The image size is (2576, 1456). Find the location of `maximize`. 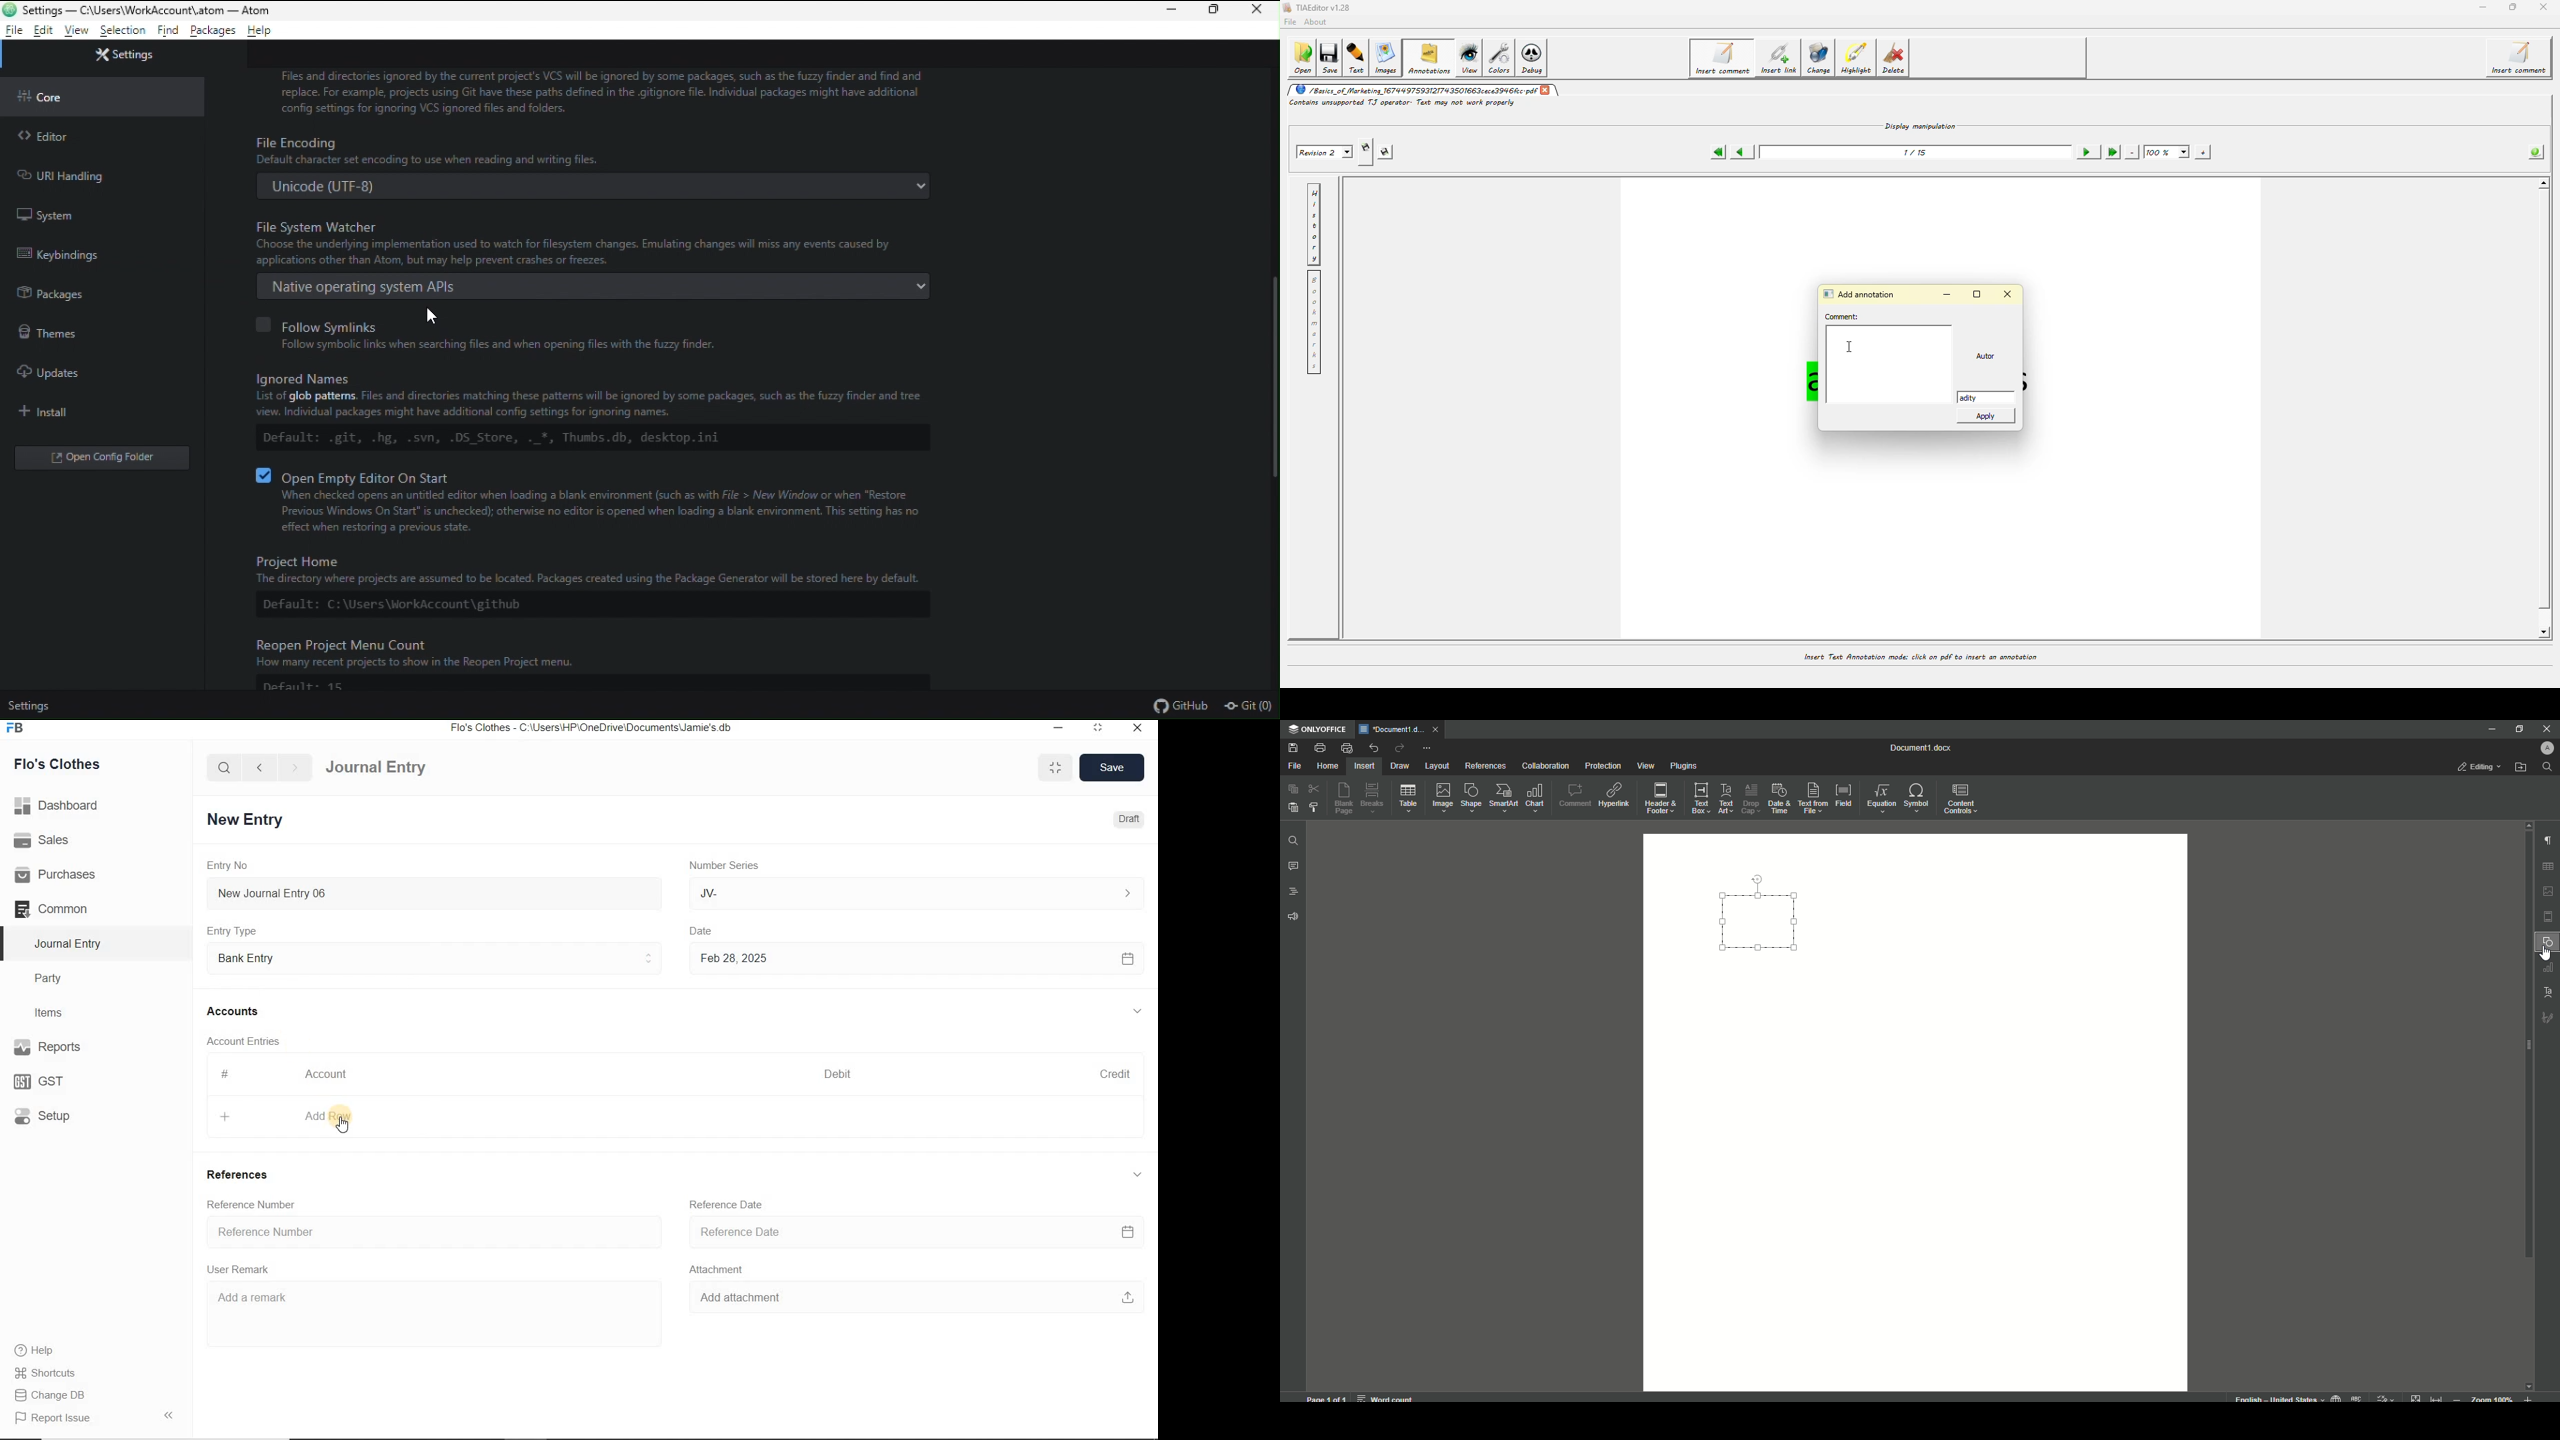

maximize is located at coordinates (1099, 727).